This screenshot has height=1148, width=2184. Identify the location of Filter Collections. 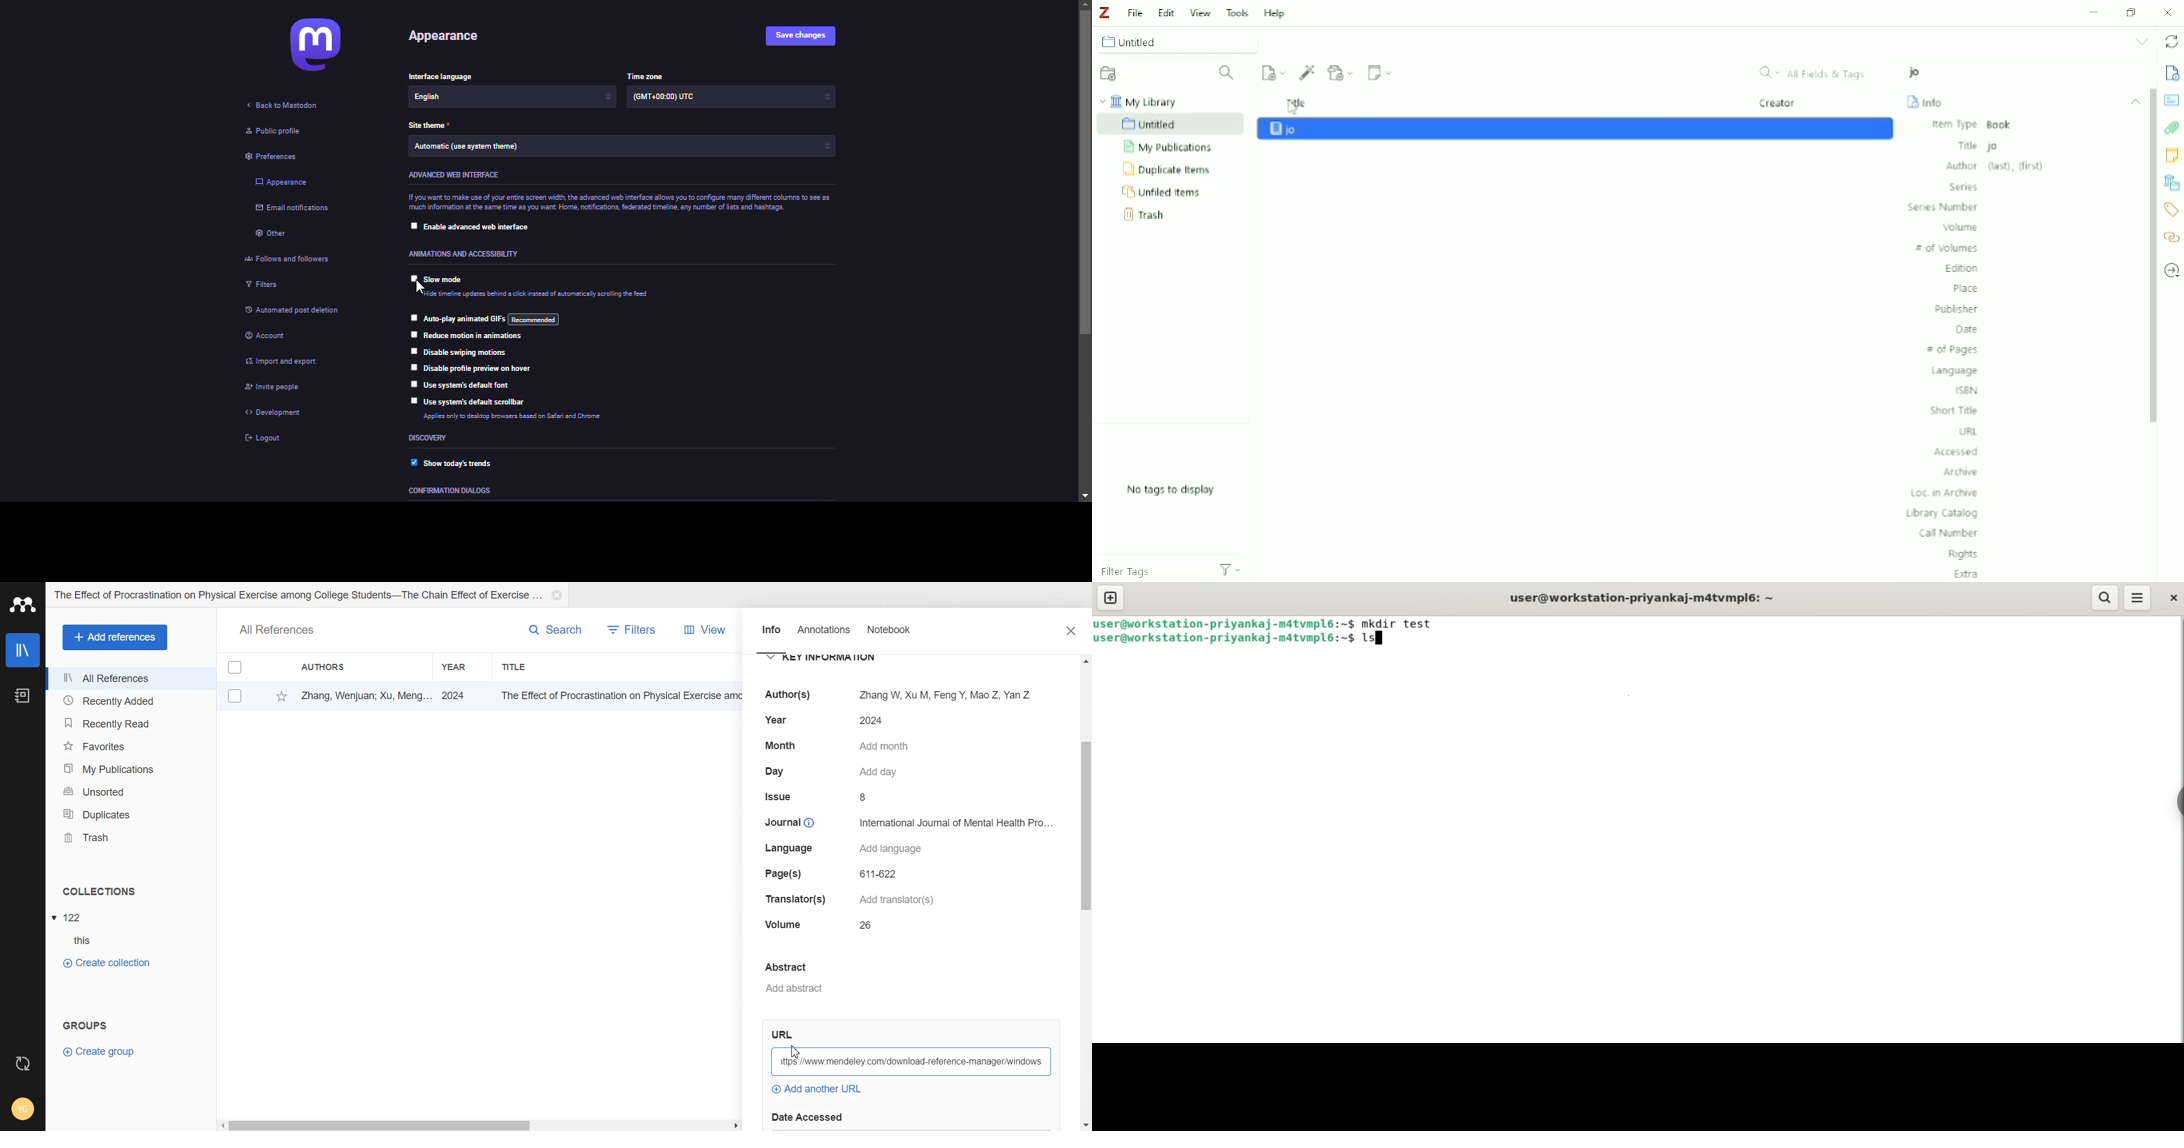
(1229, 73).